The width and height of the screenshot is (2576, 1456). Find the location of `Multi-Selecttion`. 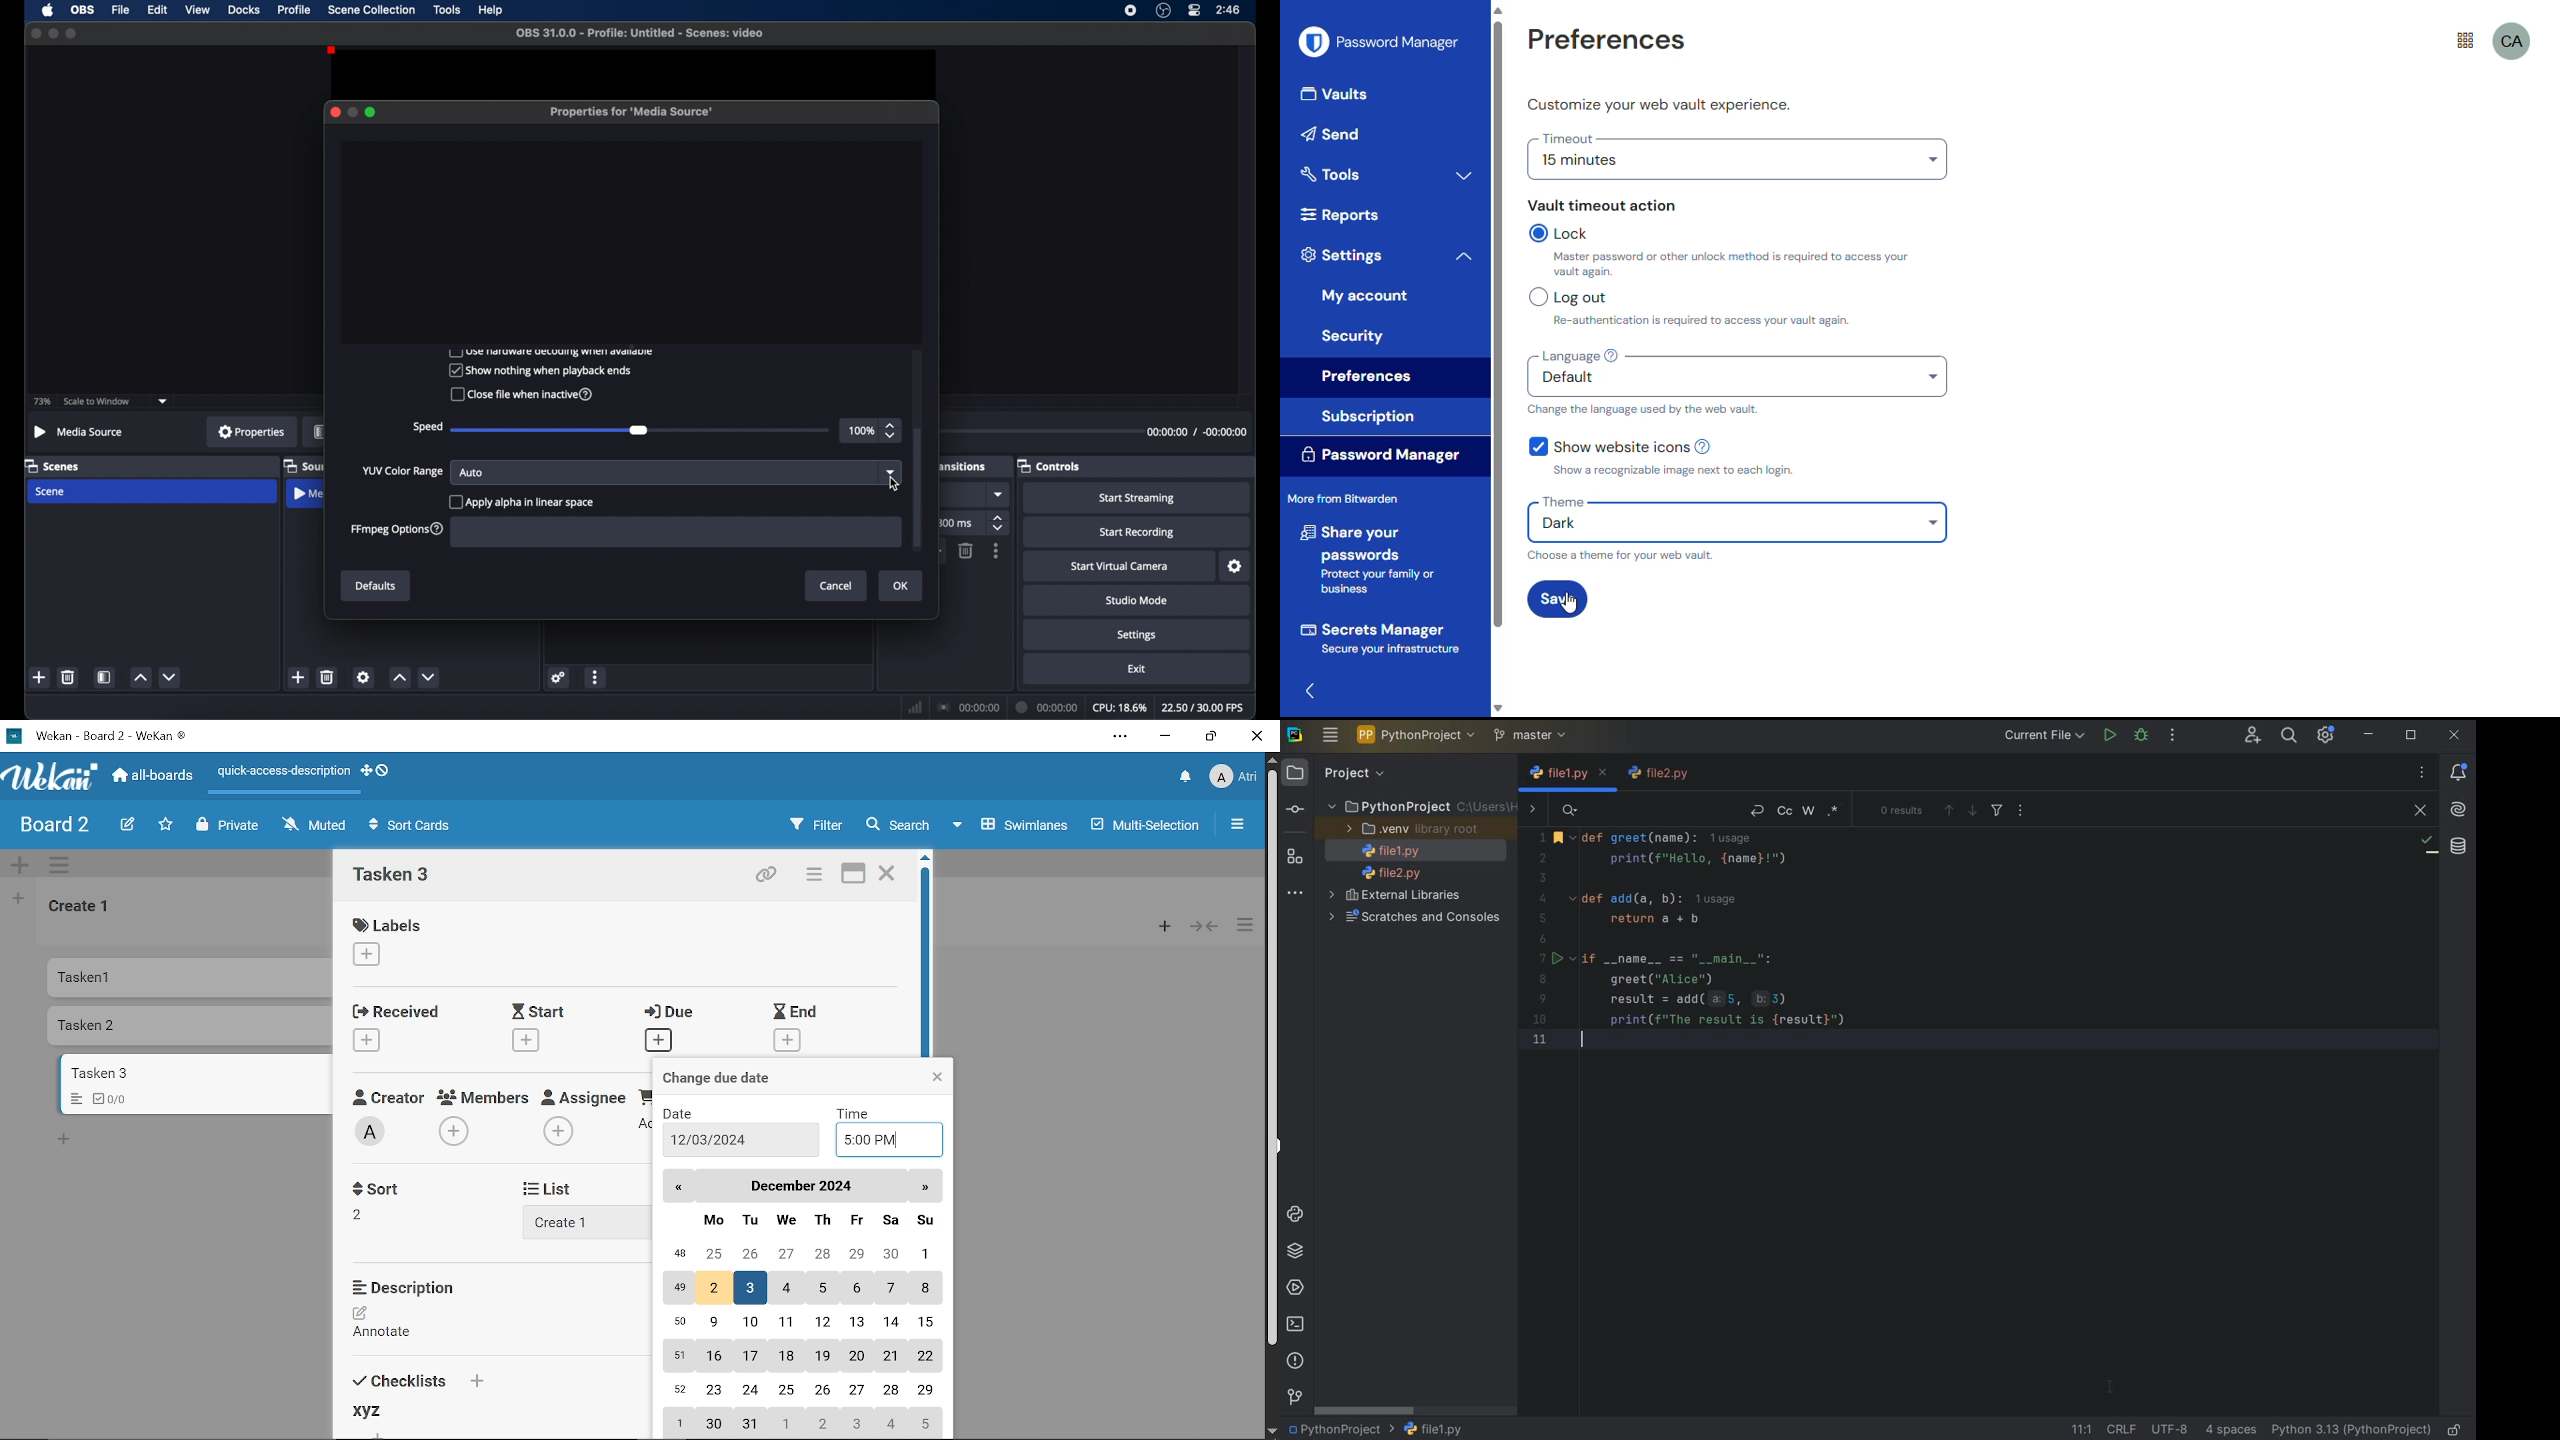

Multi-Selecttion is located at coordinates (1140, 825).